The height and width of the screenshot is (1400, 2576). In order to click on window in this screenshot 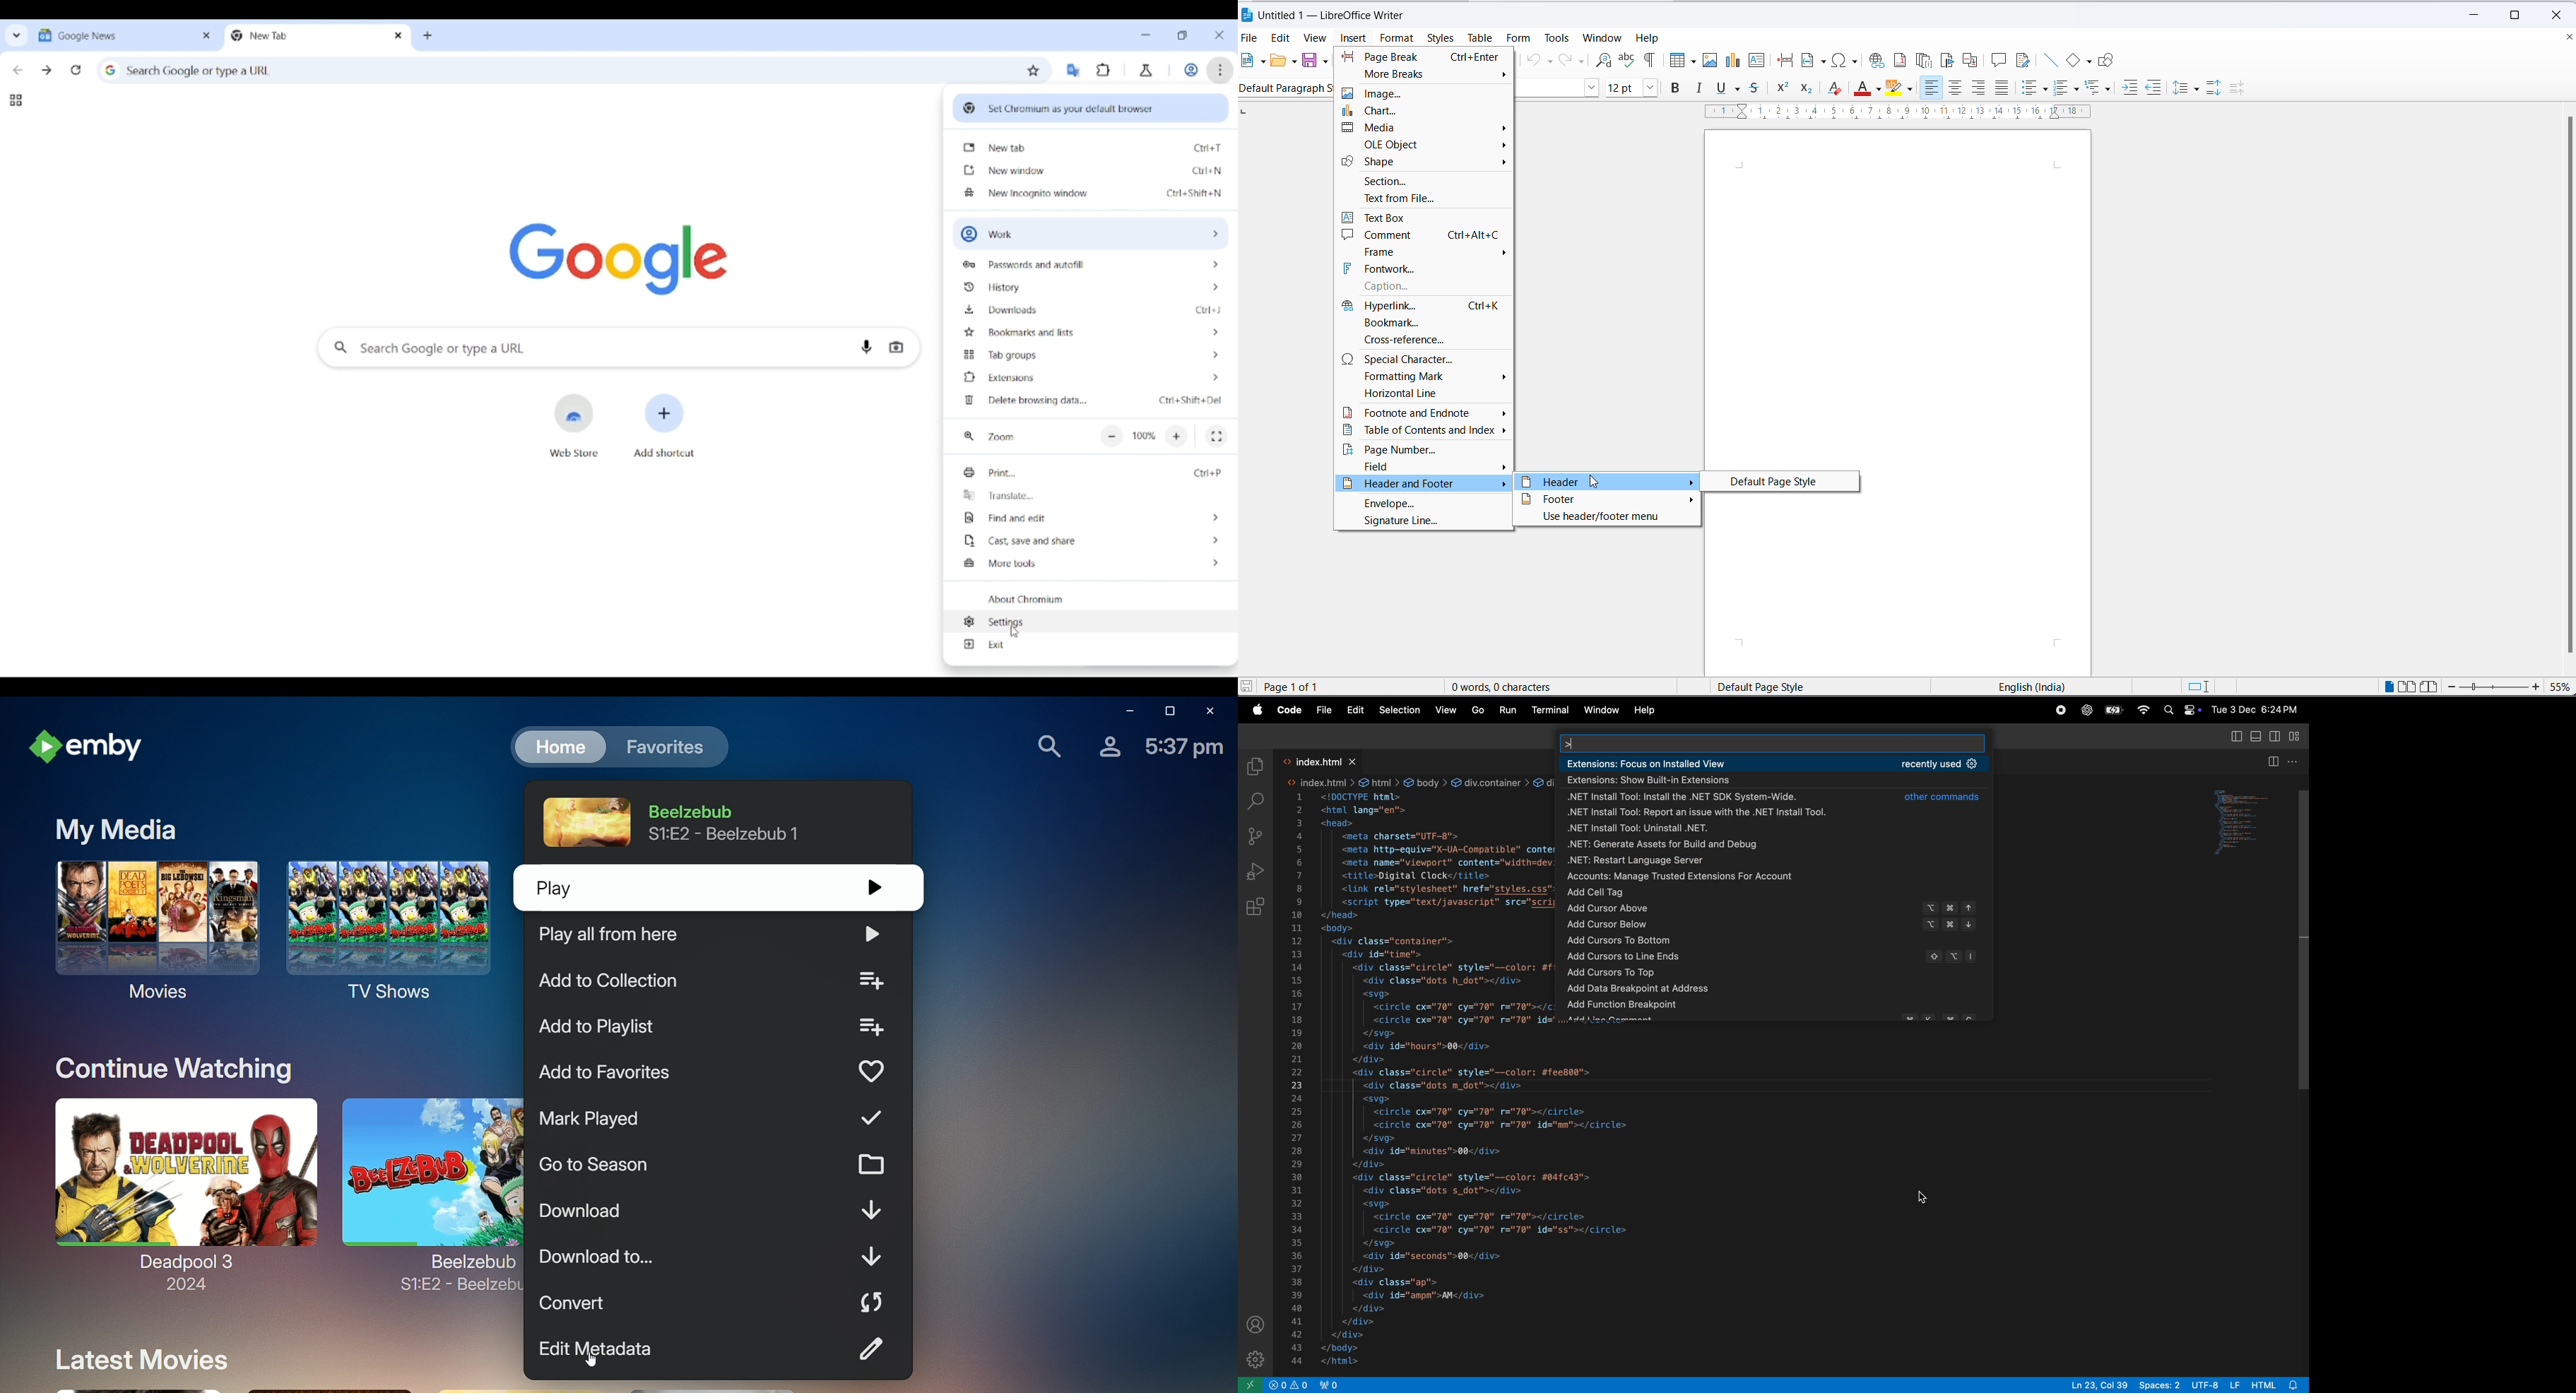, I will do `click(1601, 710)`.